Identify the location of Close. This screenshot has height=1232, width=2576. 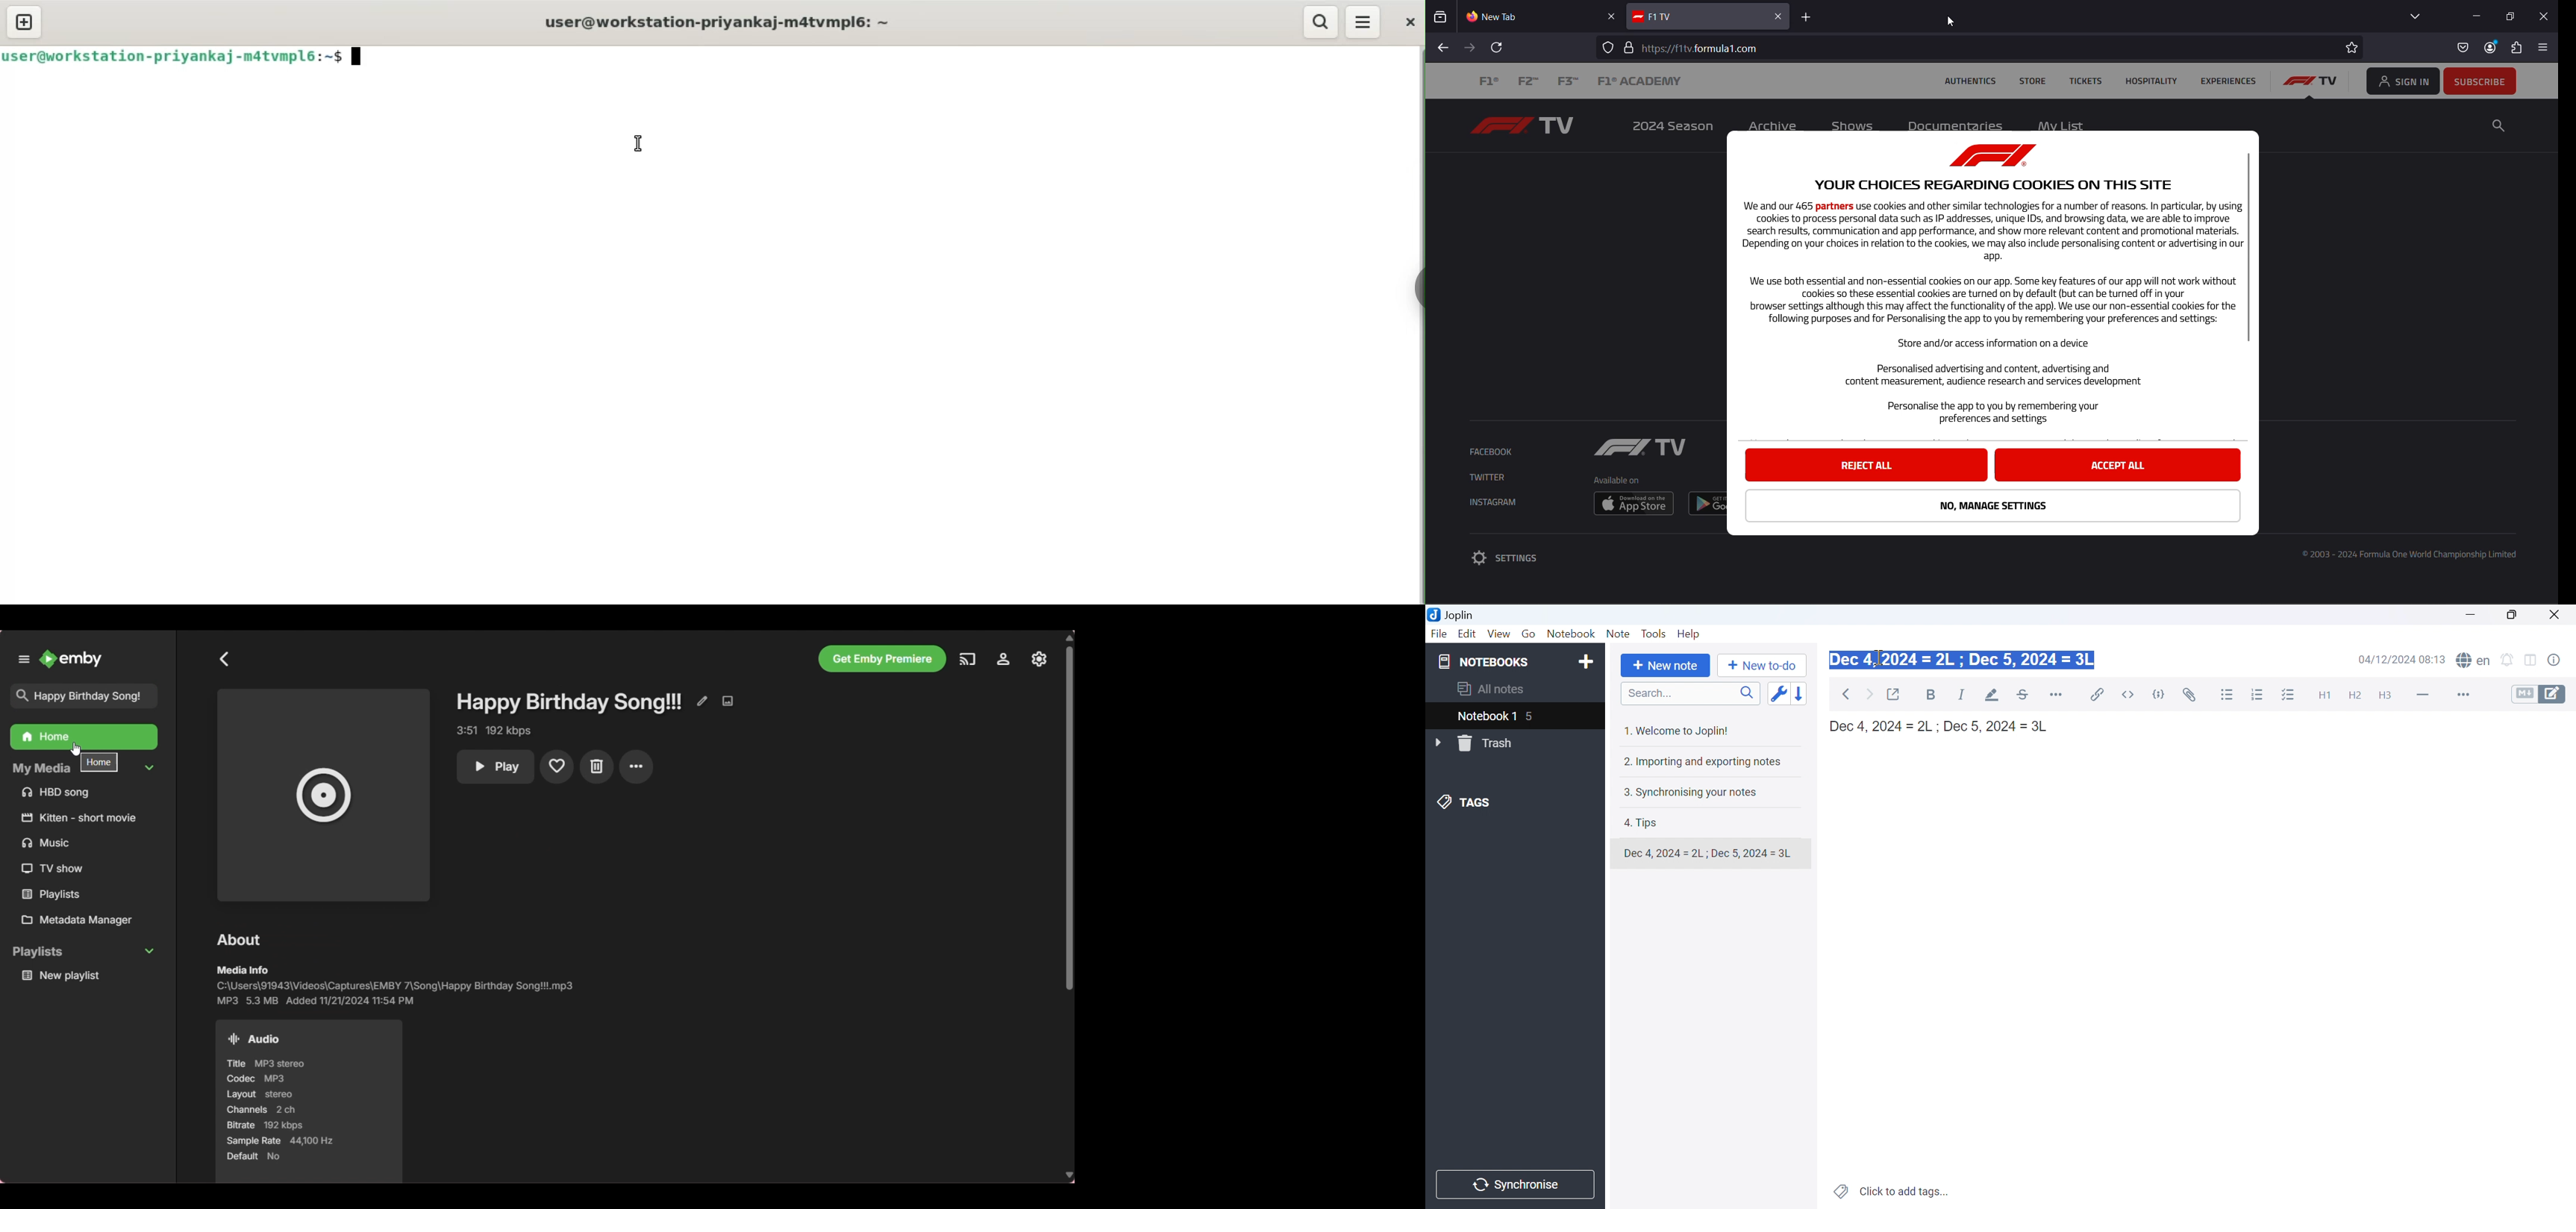
(2559, 615).